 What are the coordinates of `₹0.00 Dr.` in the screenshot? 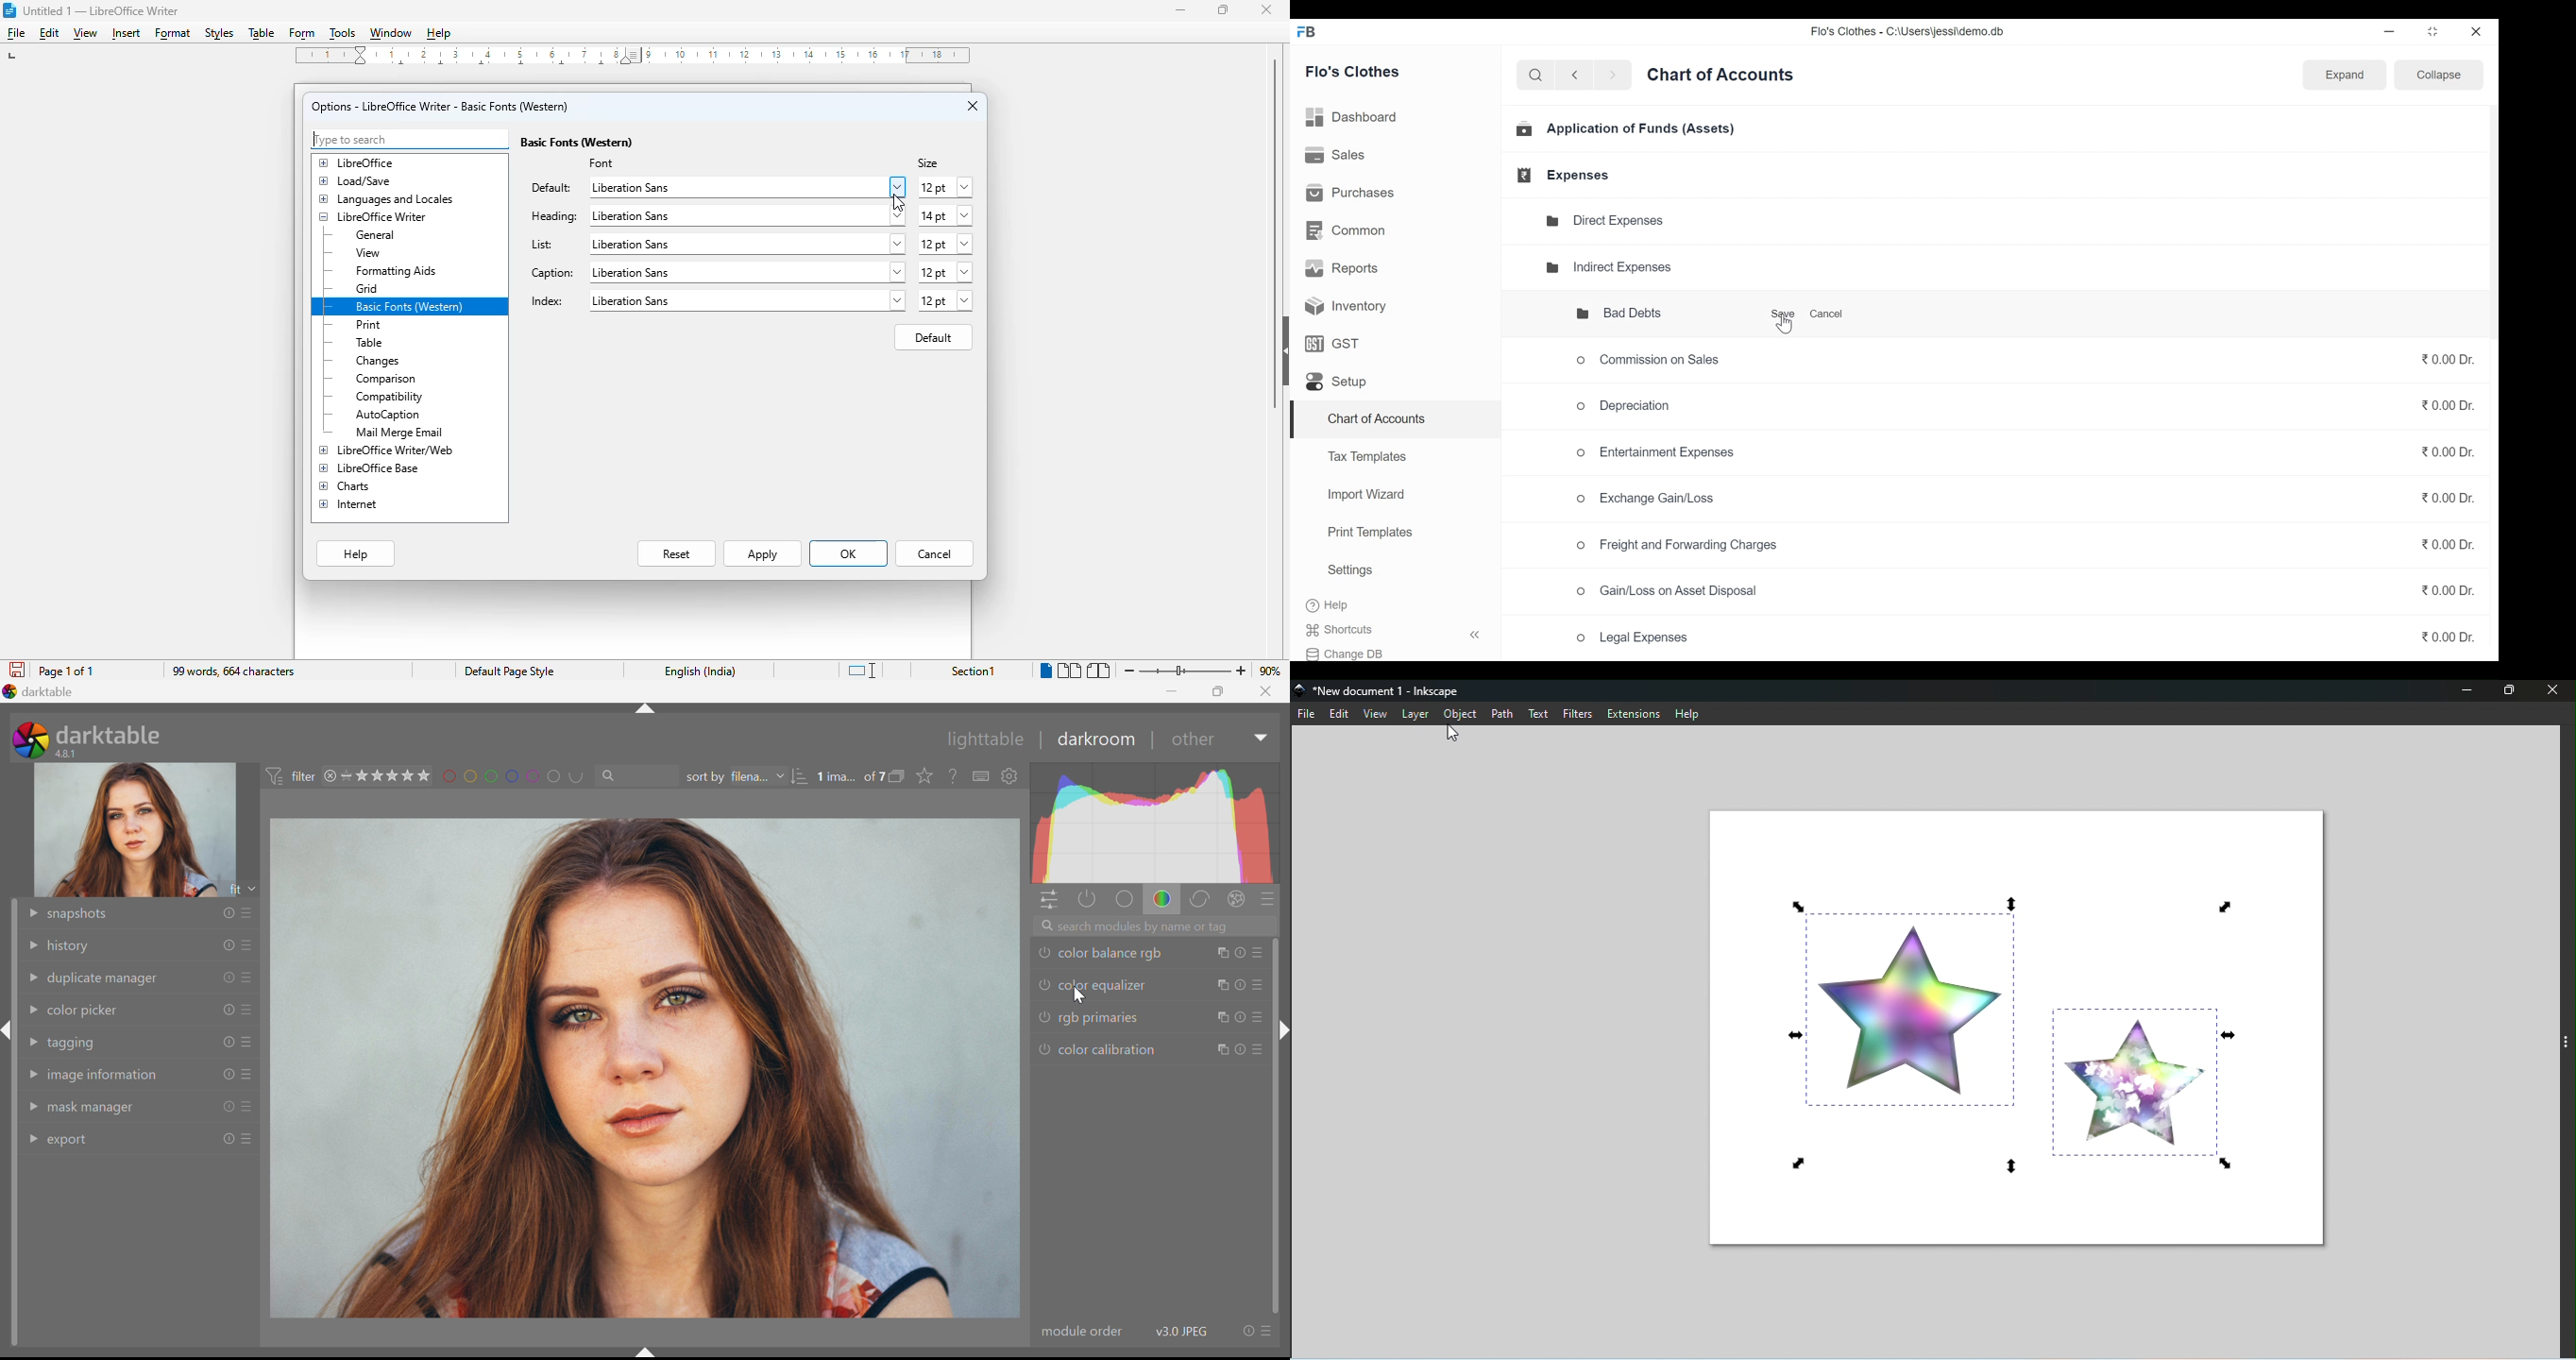 It's located at (2443, 637).